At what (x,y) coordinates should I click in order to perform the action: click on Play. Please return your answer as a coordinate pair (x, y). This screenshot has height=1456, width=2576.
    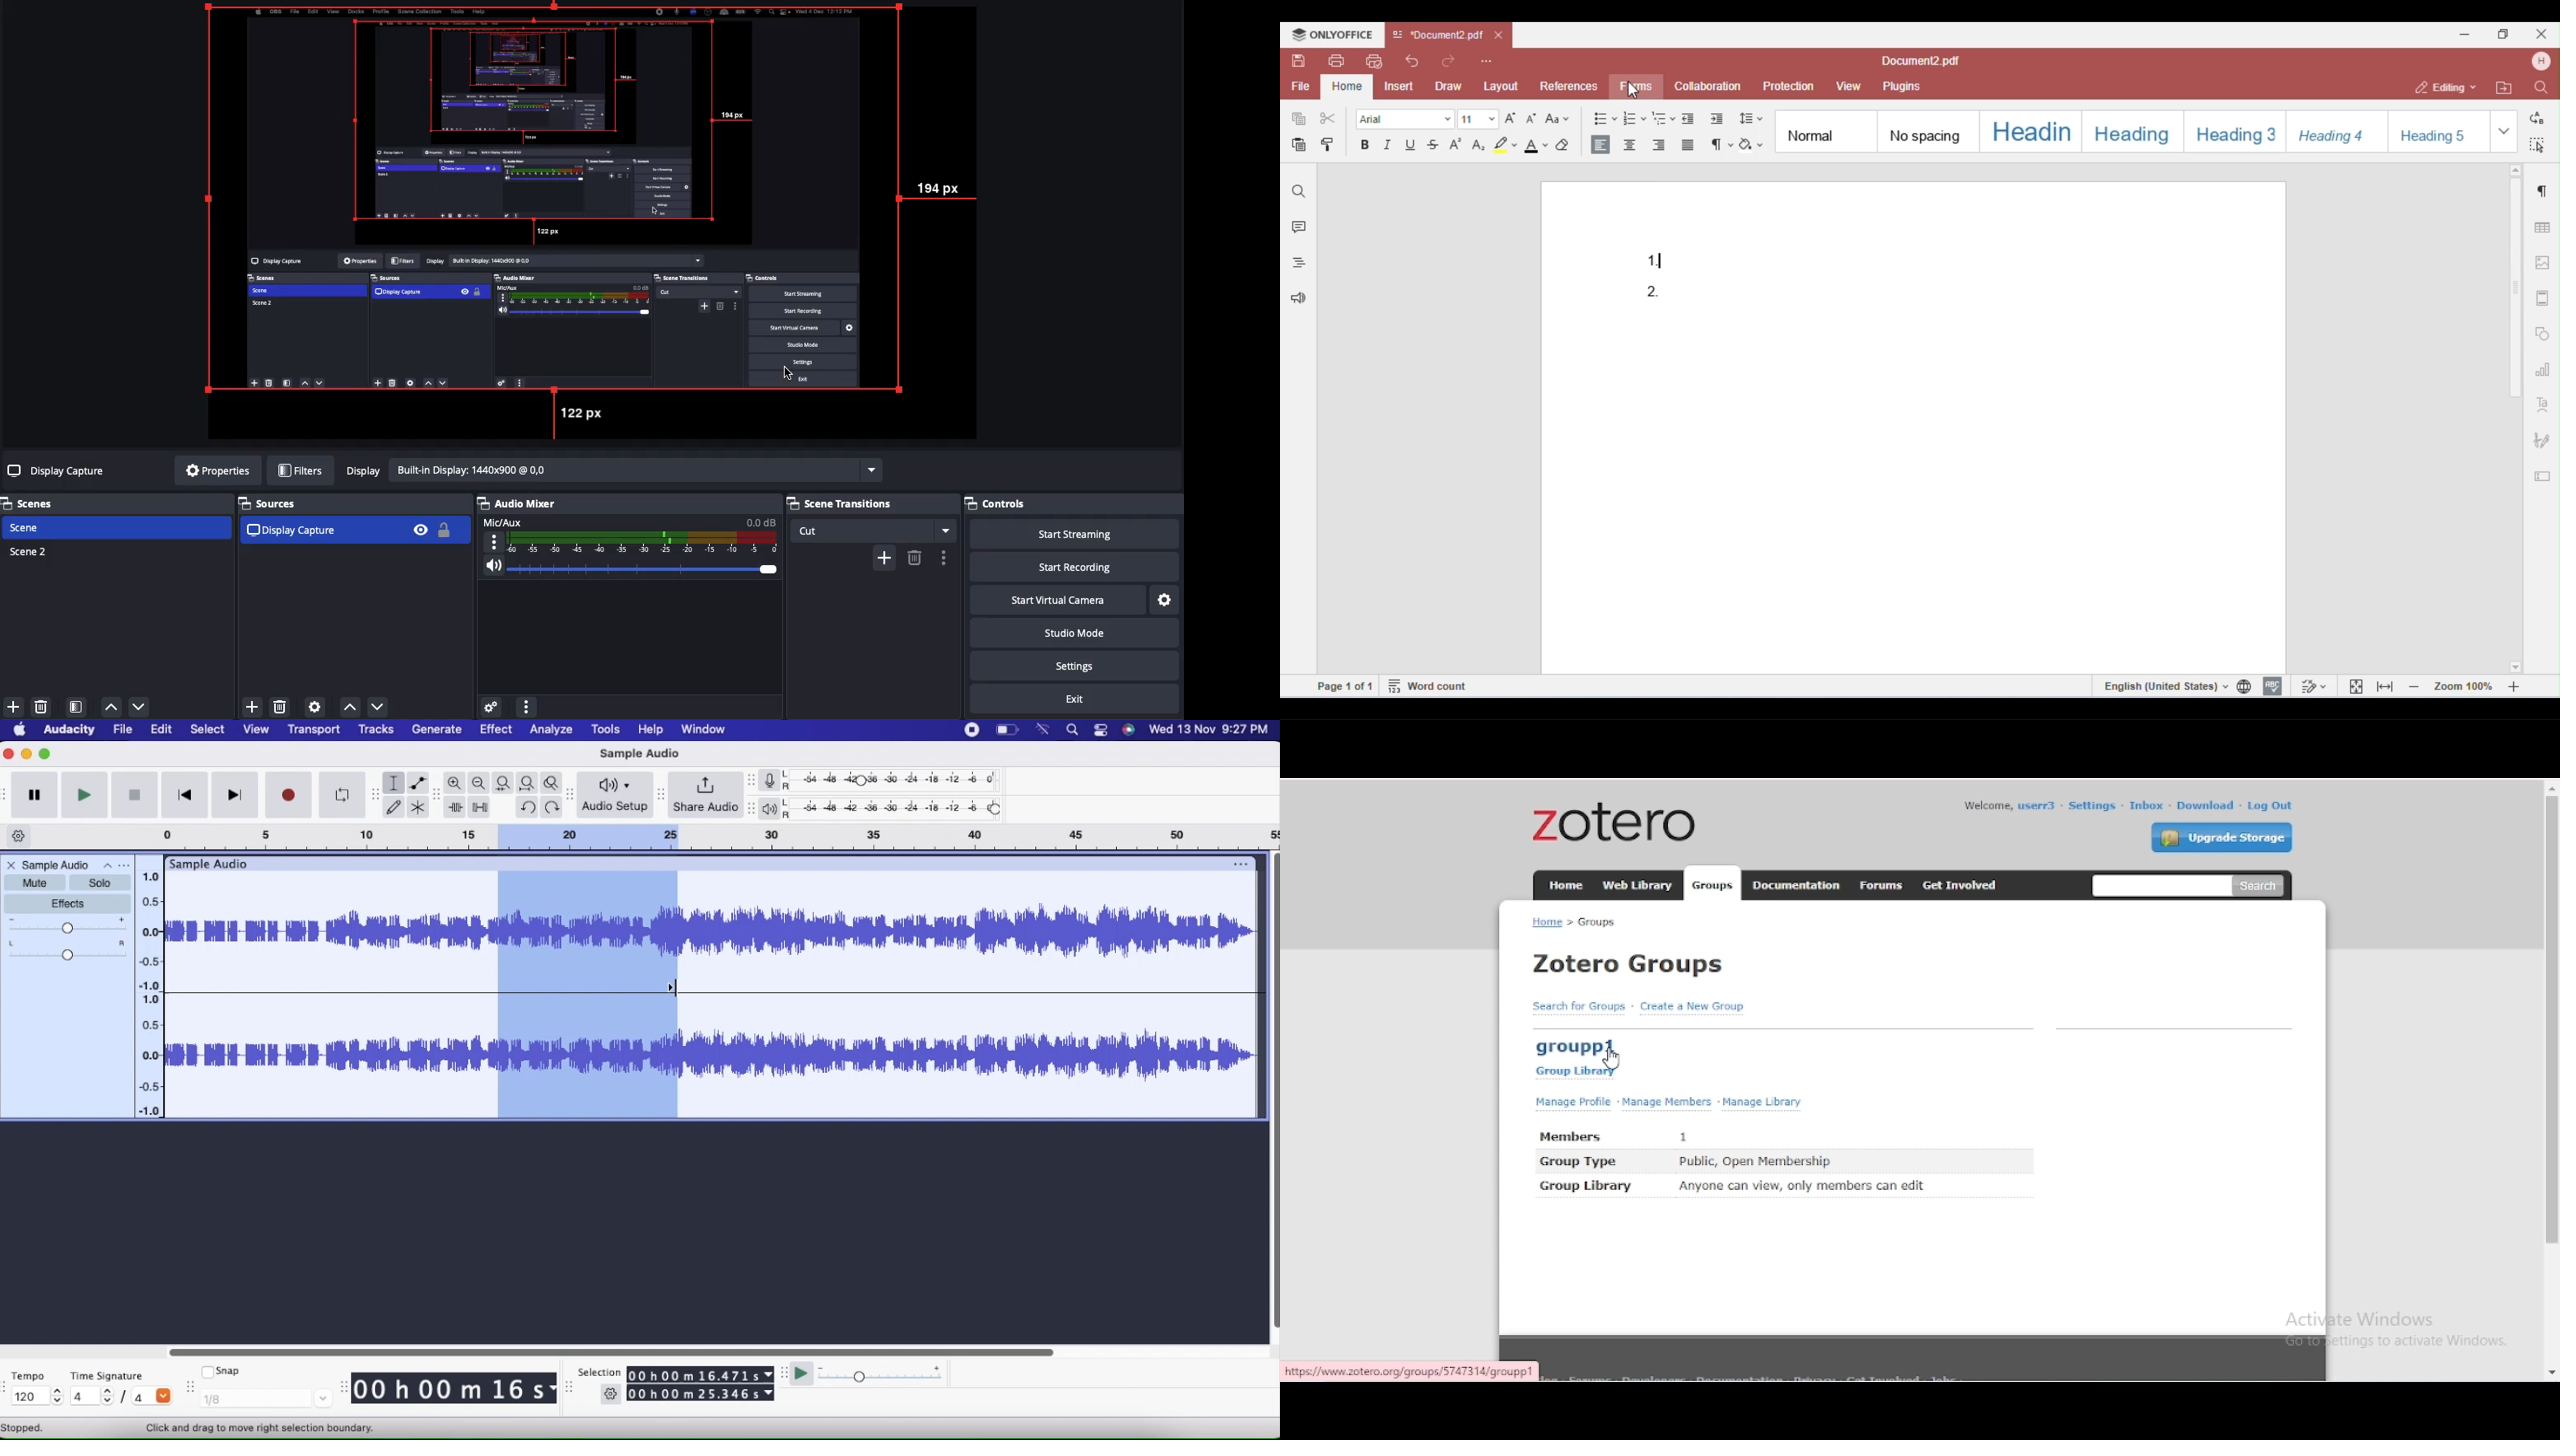
    Looking at the image, I should click on (83, 795).